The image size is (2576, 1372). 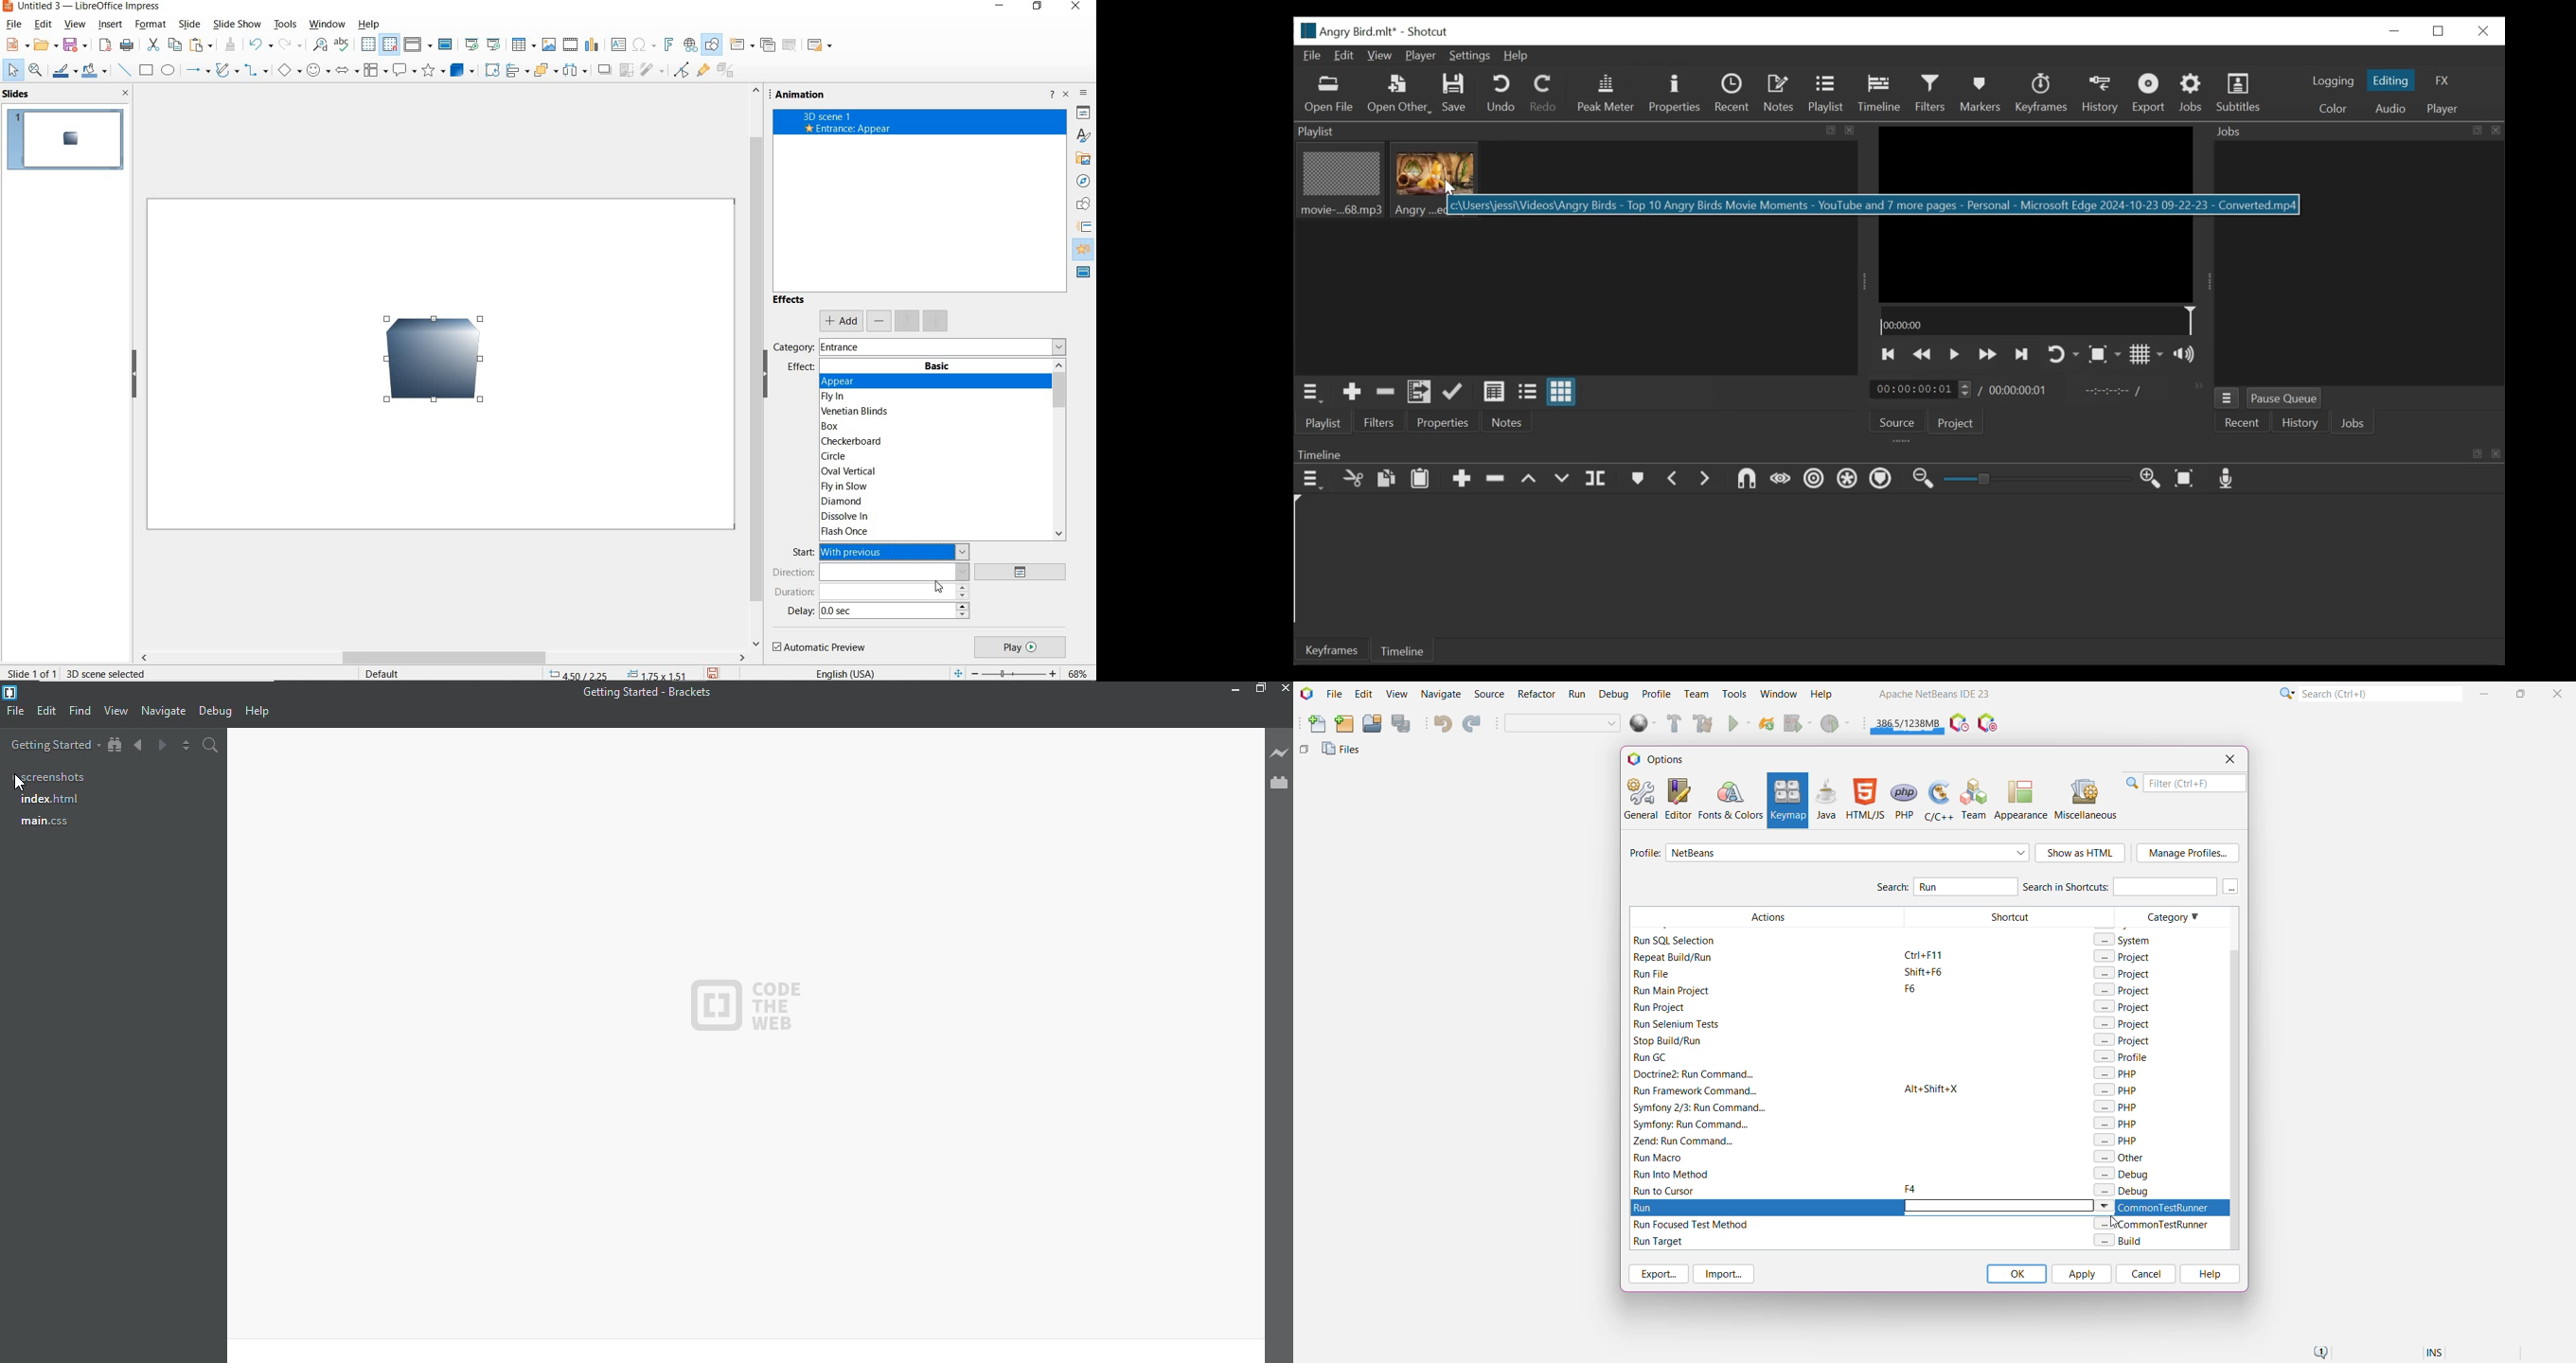 What do you see at coordinates (880, 320) in the screenshot?
I see `remove effect` at bounding box center [880, 320].